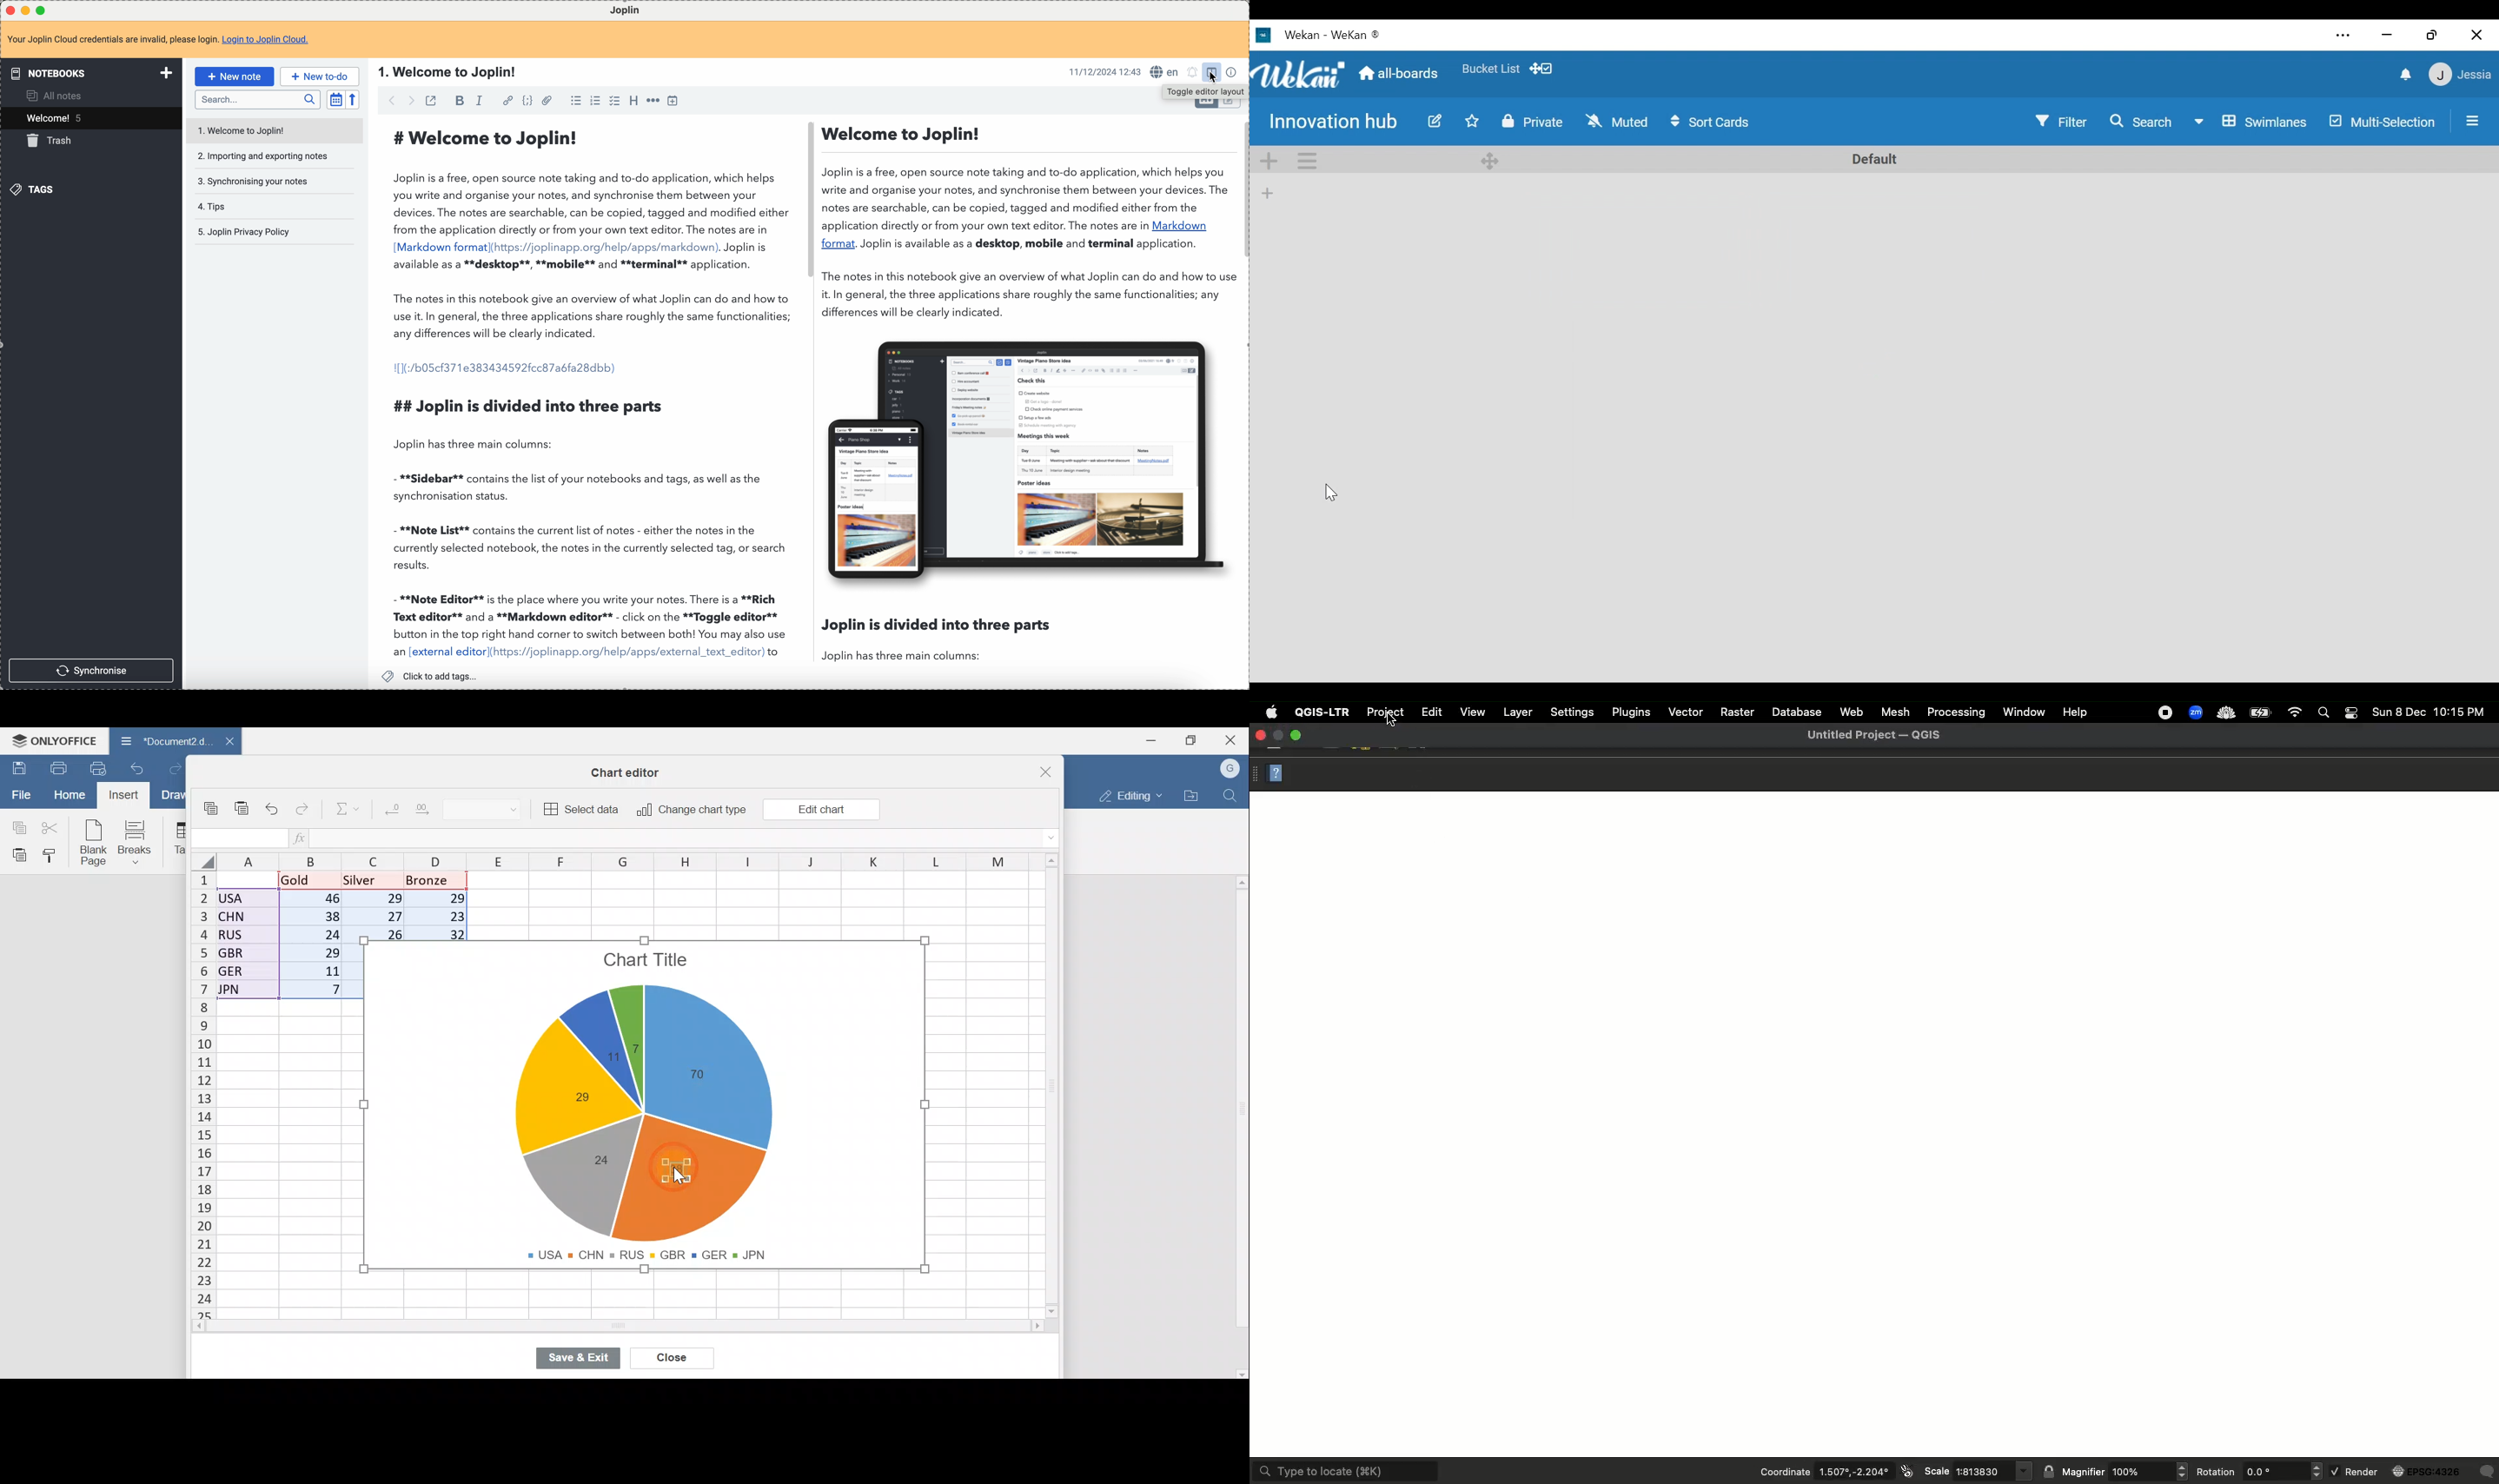 This screenshot has height=1484, width=2520. I want to click on Breaks, so click(137, 844).